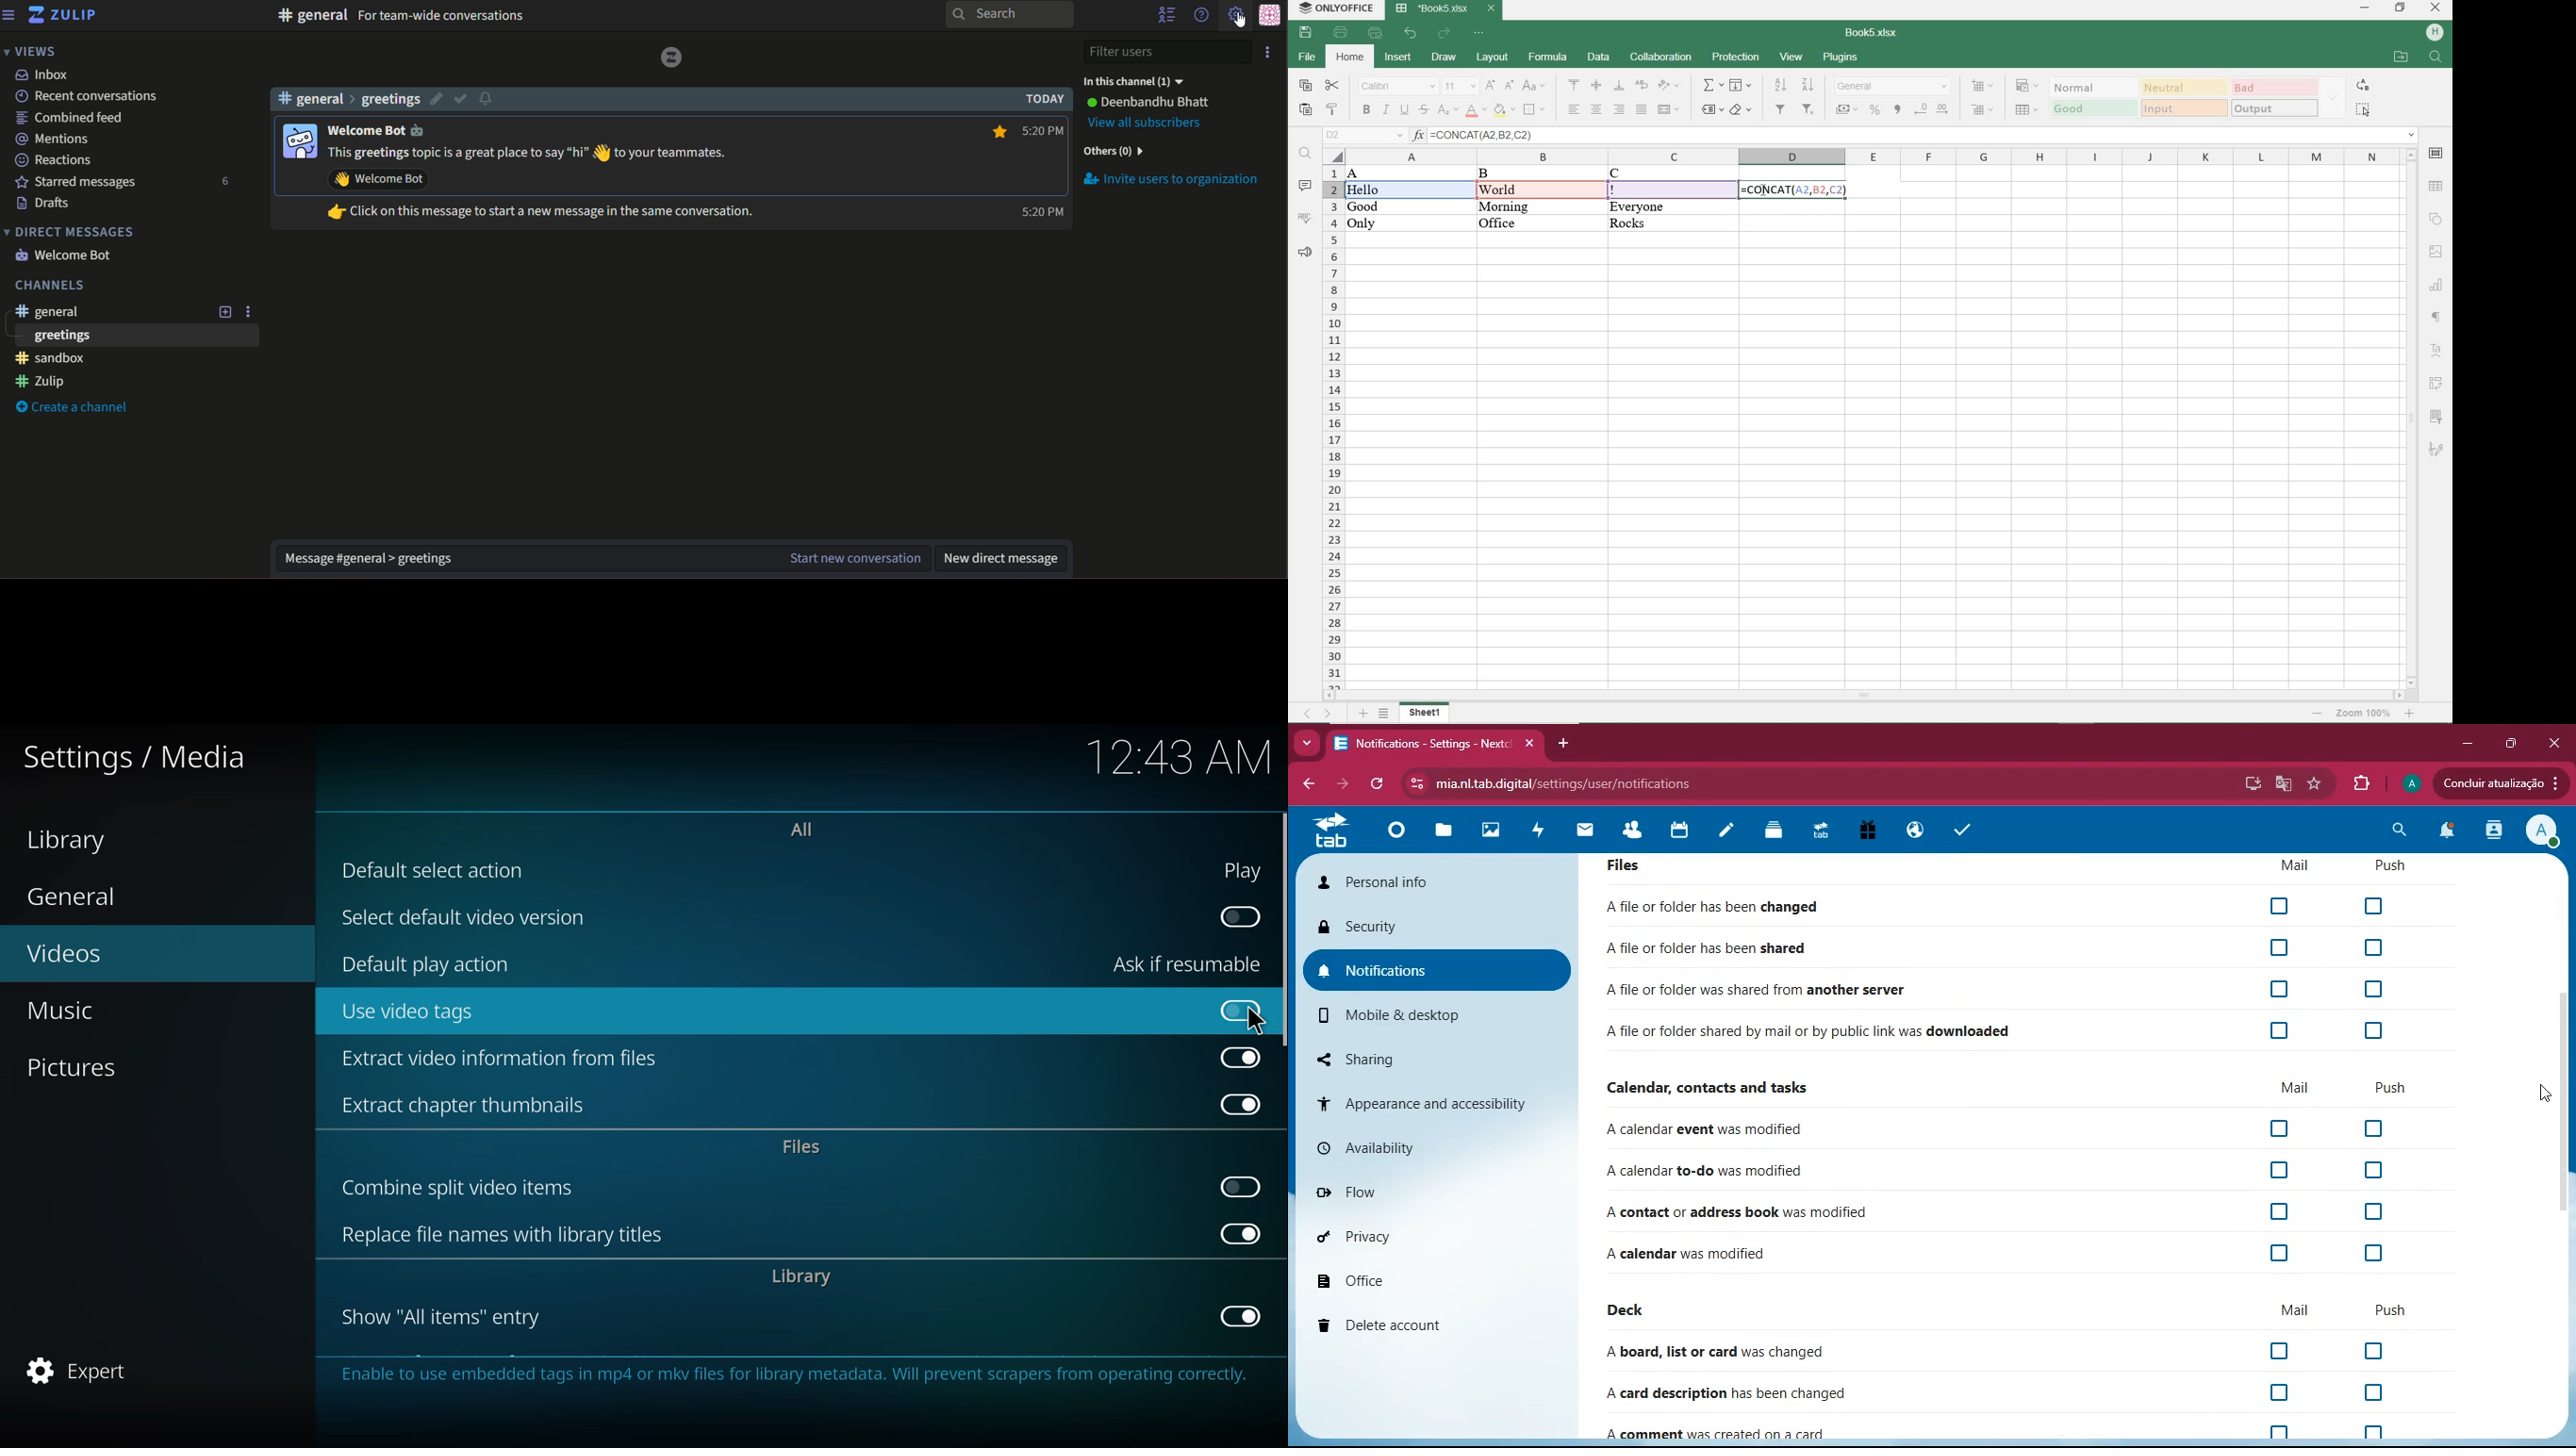 The width and height of the screenshot is (2576, 1456). I want to click on LAYOUT, so click(1494, 58).